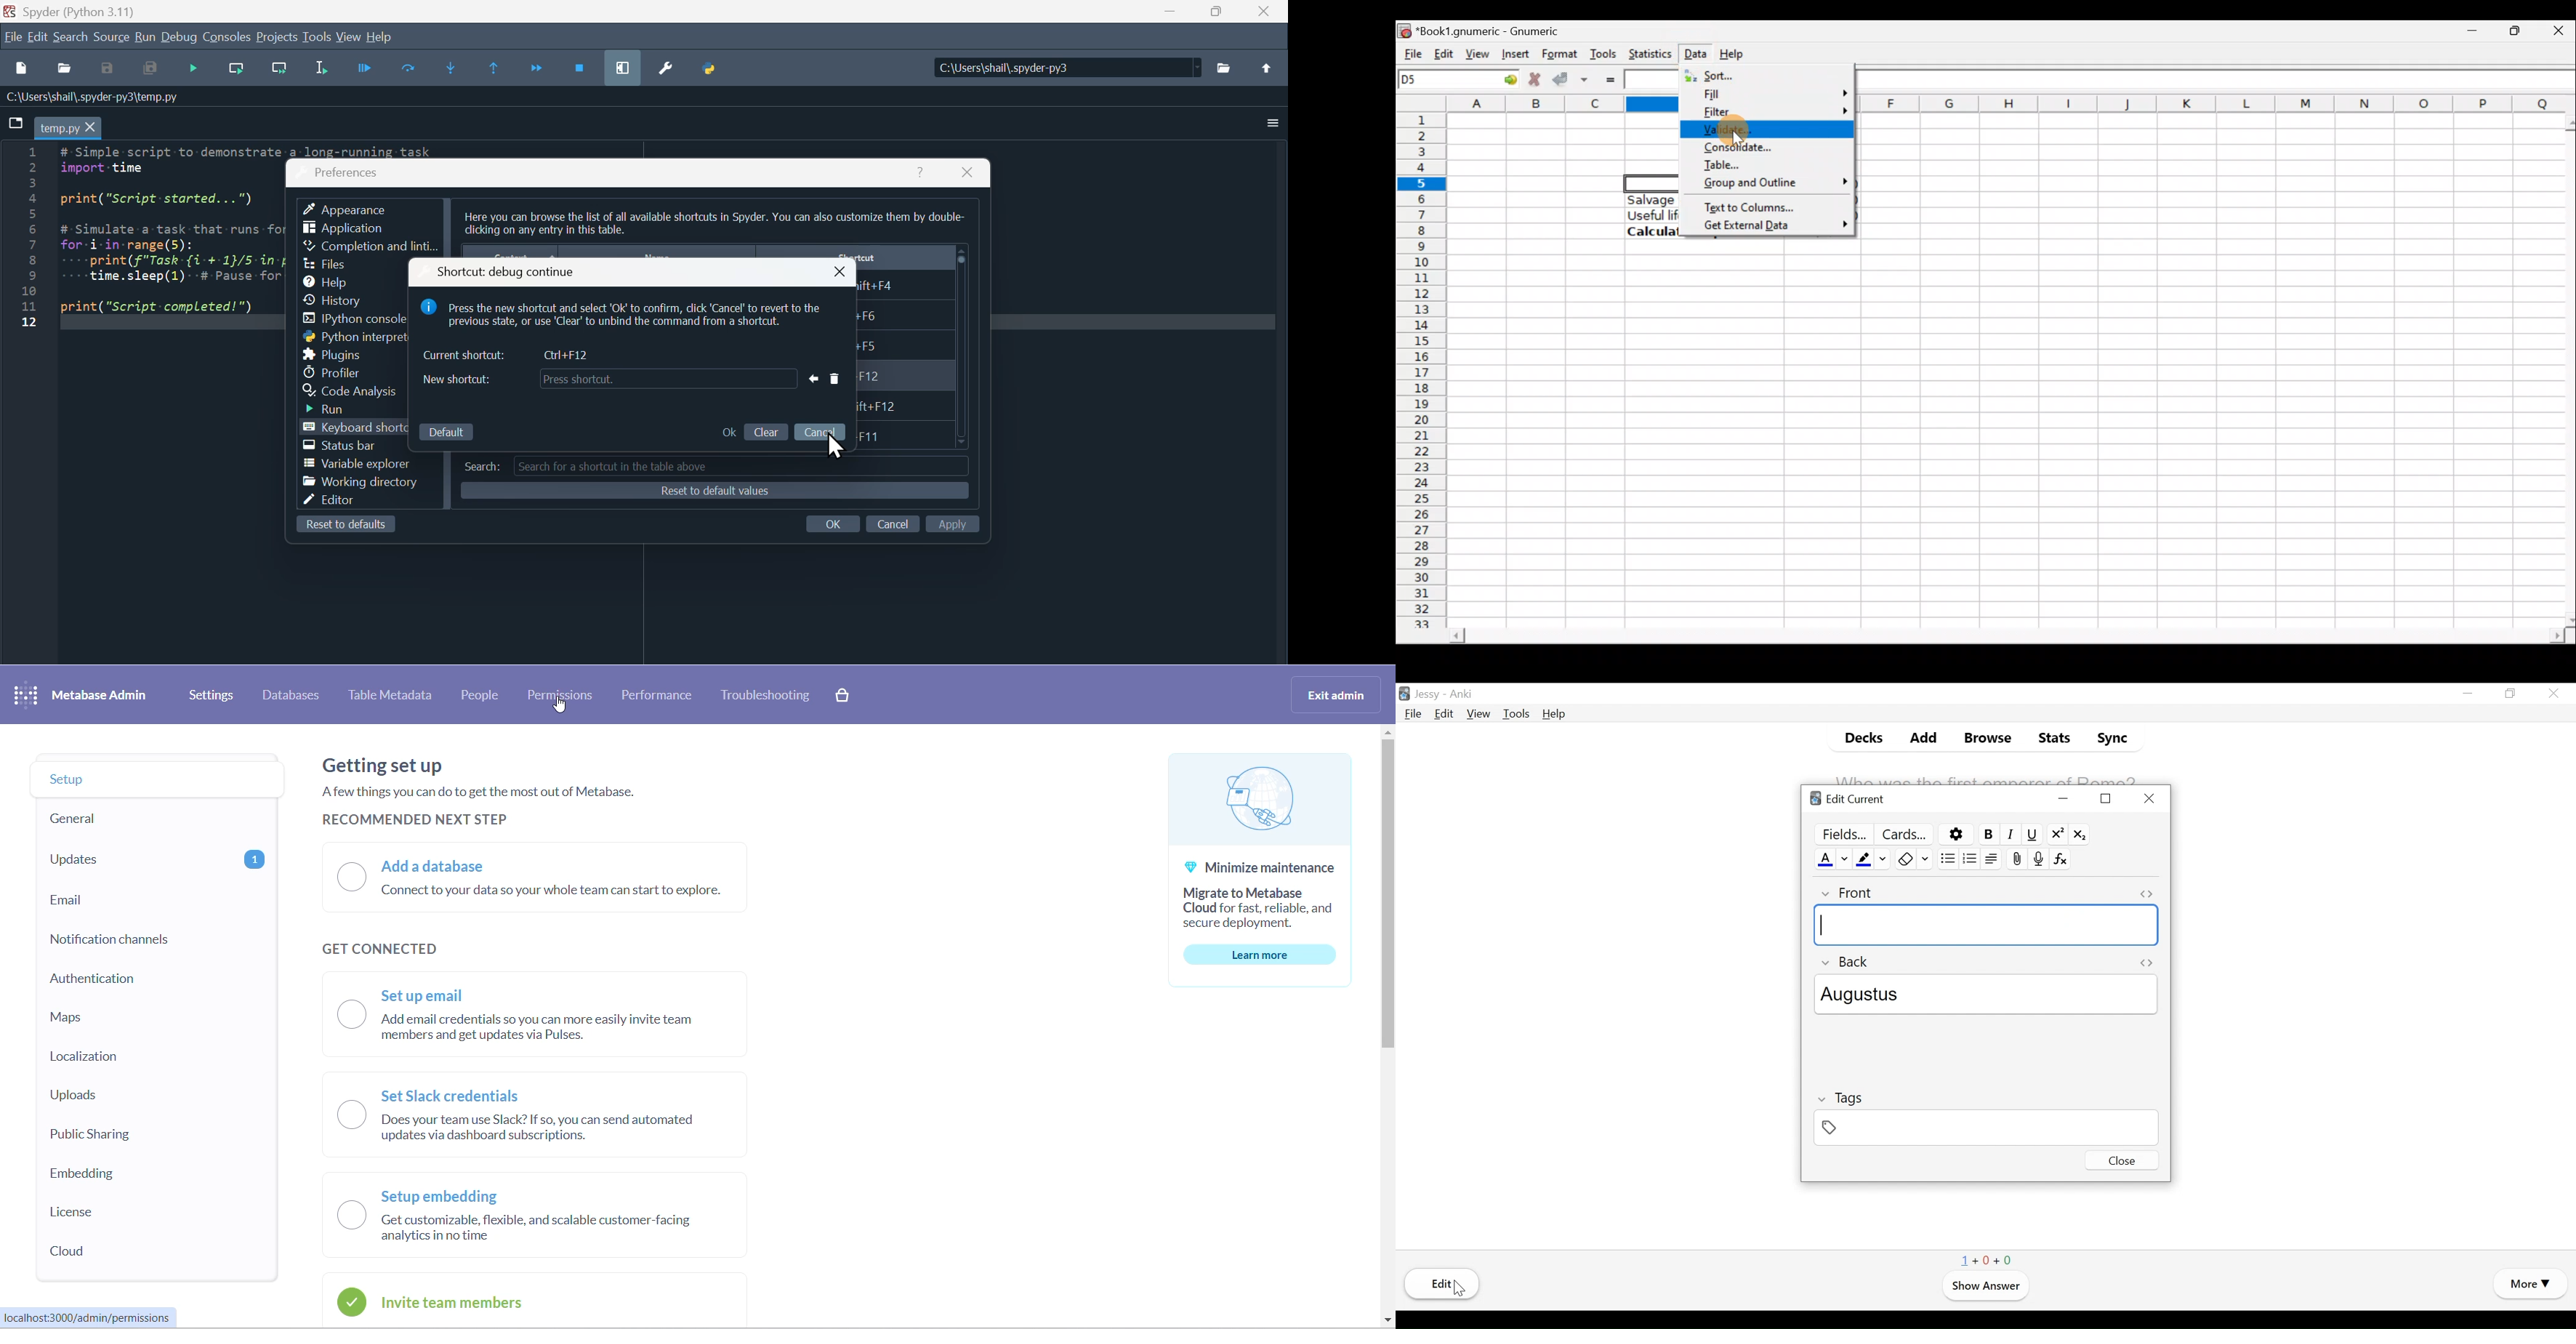  Describe the element at coordinates (2553, 693) in the screenshot. I see `Close` at that location.